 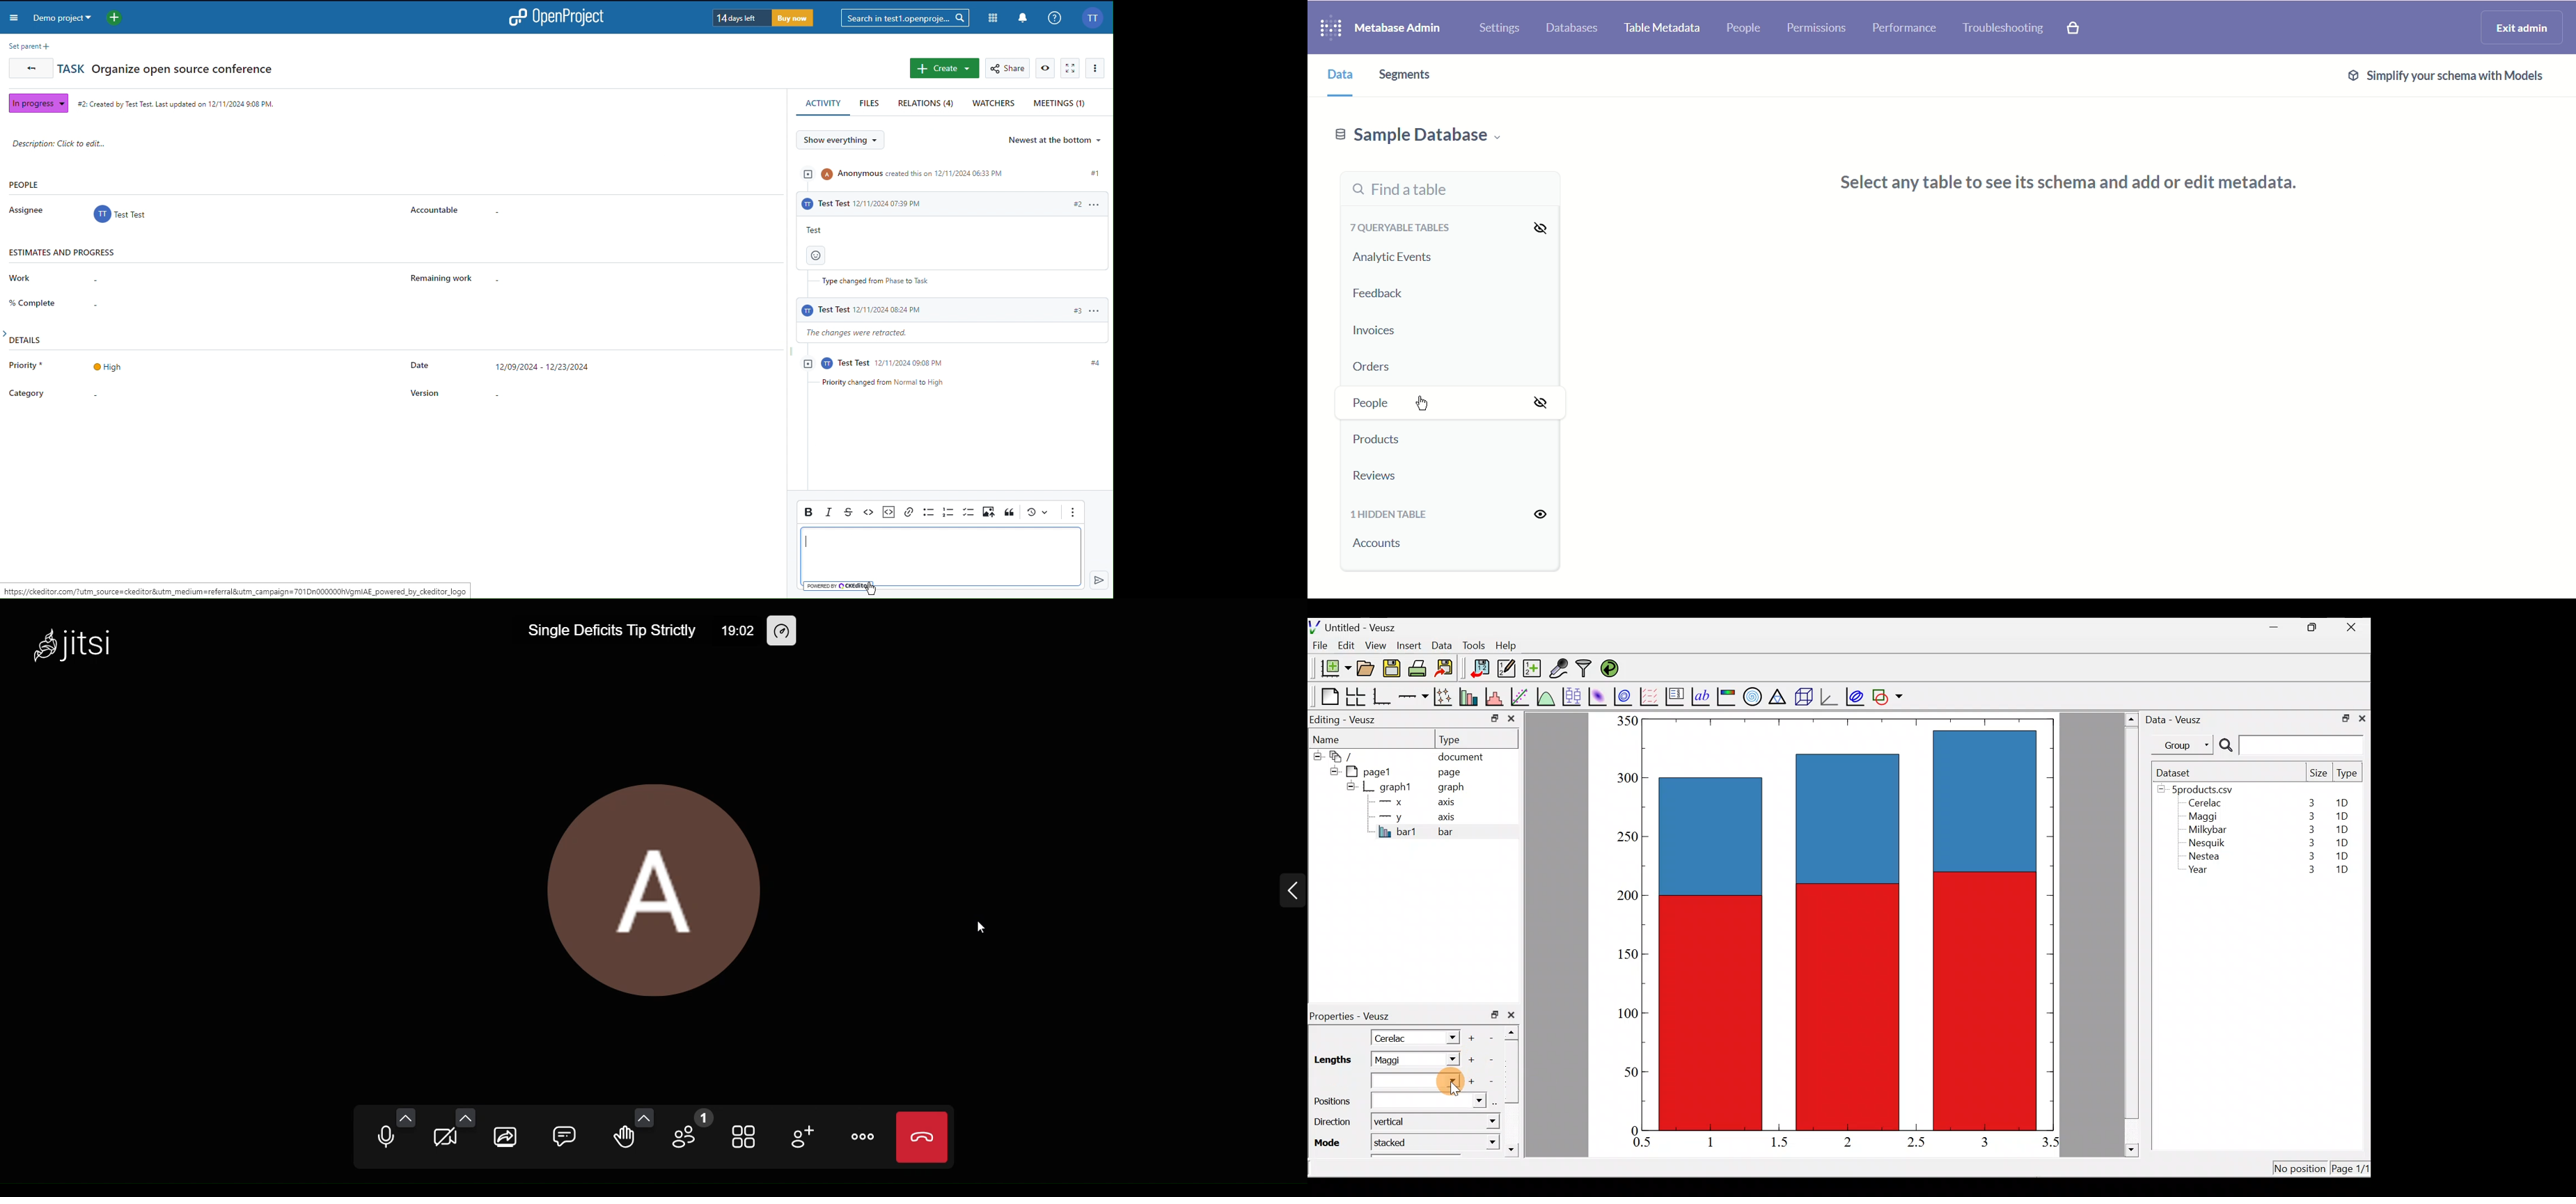 I want to click on 3.5, so click(x=2052, y=1144).